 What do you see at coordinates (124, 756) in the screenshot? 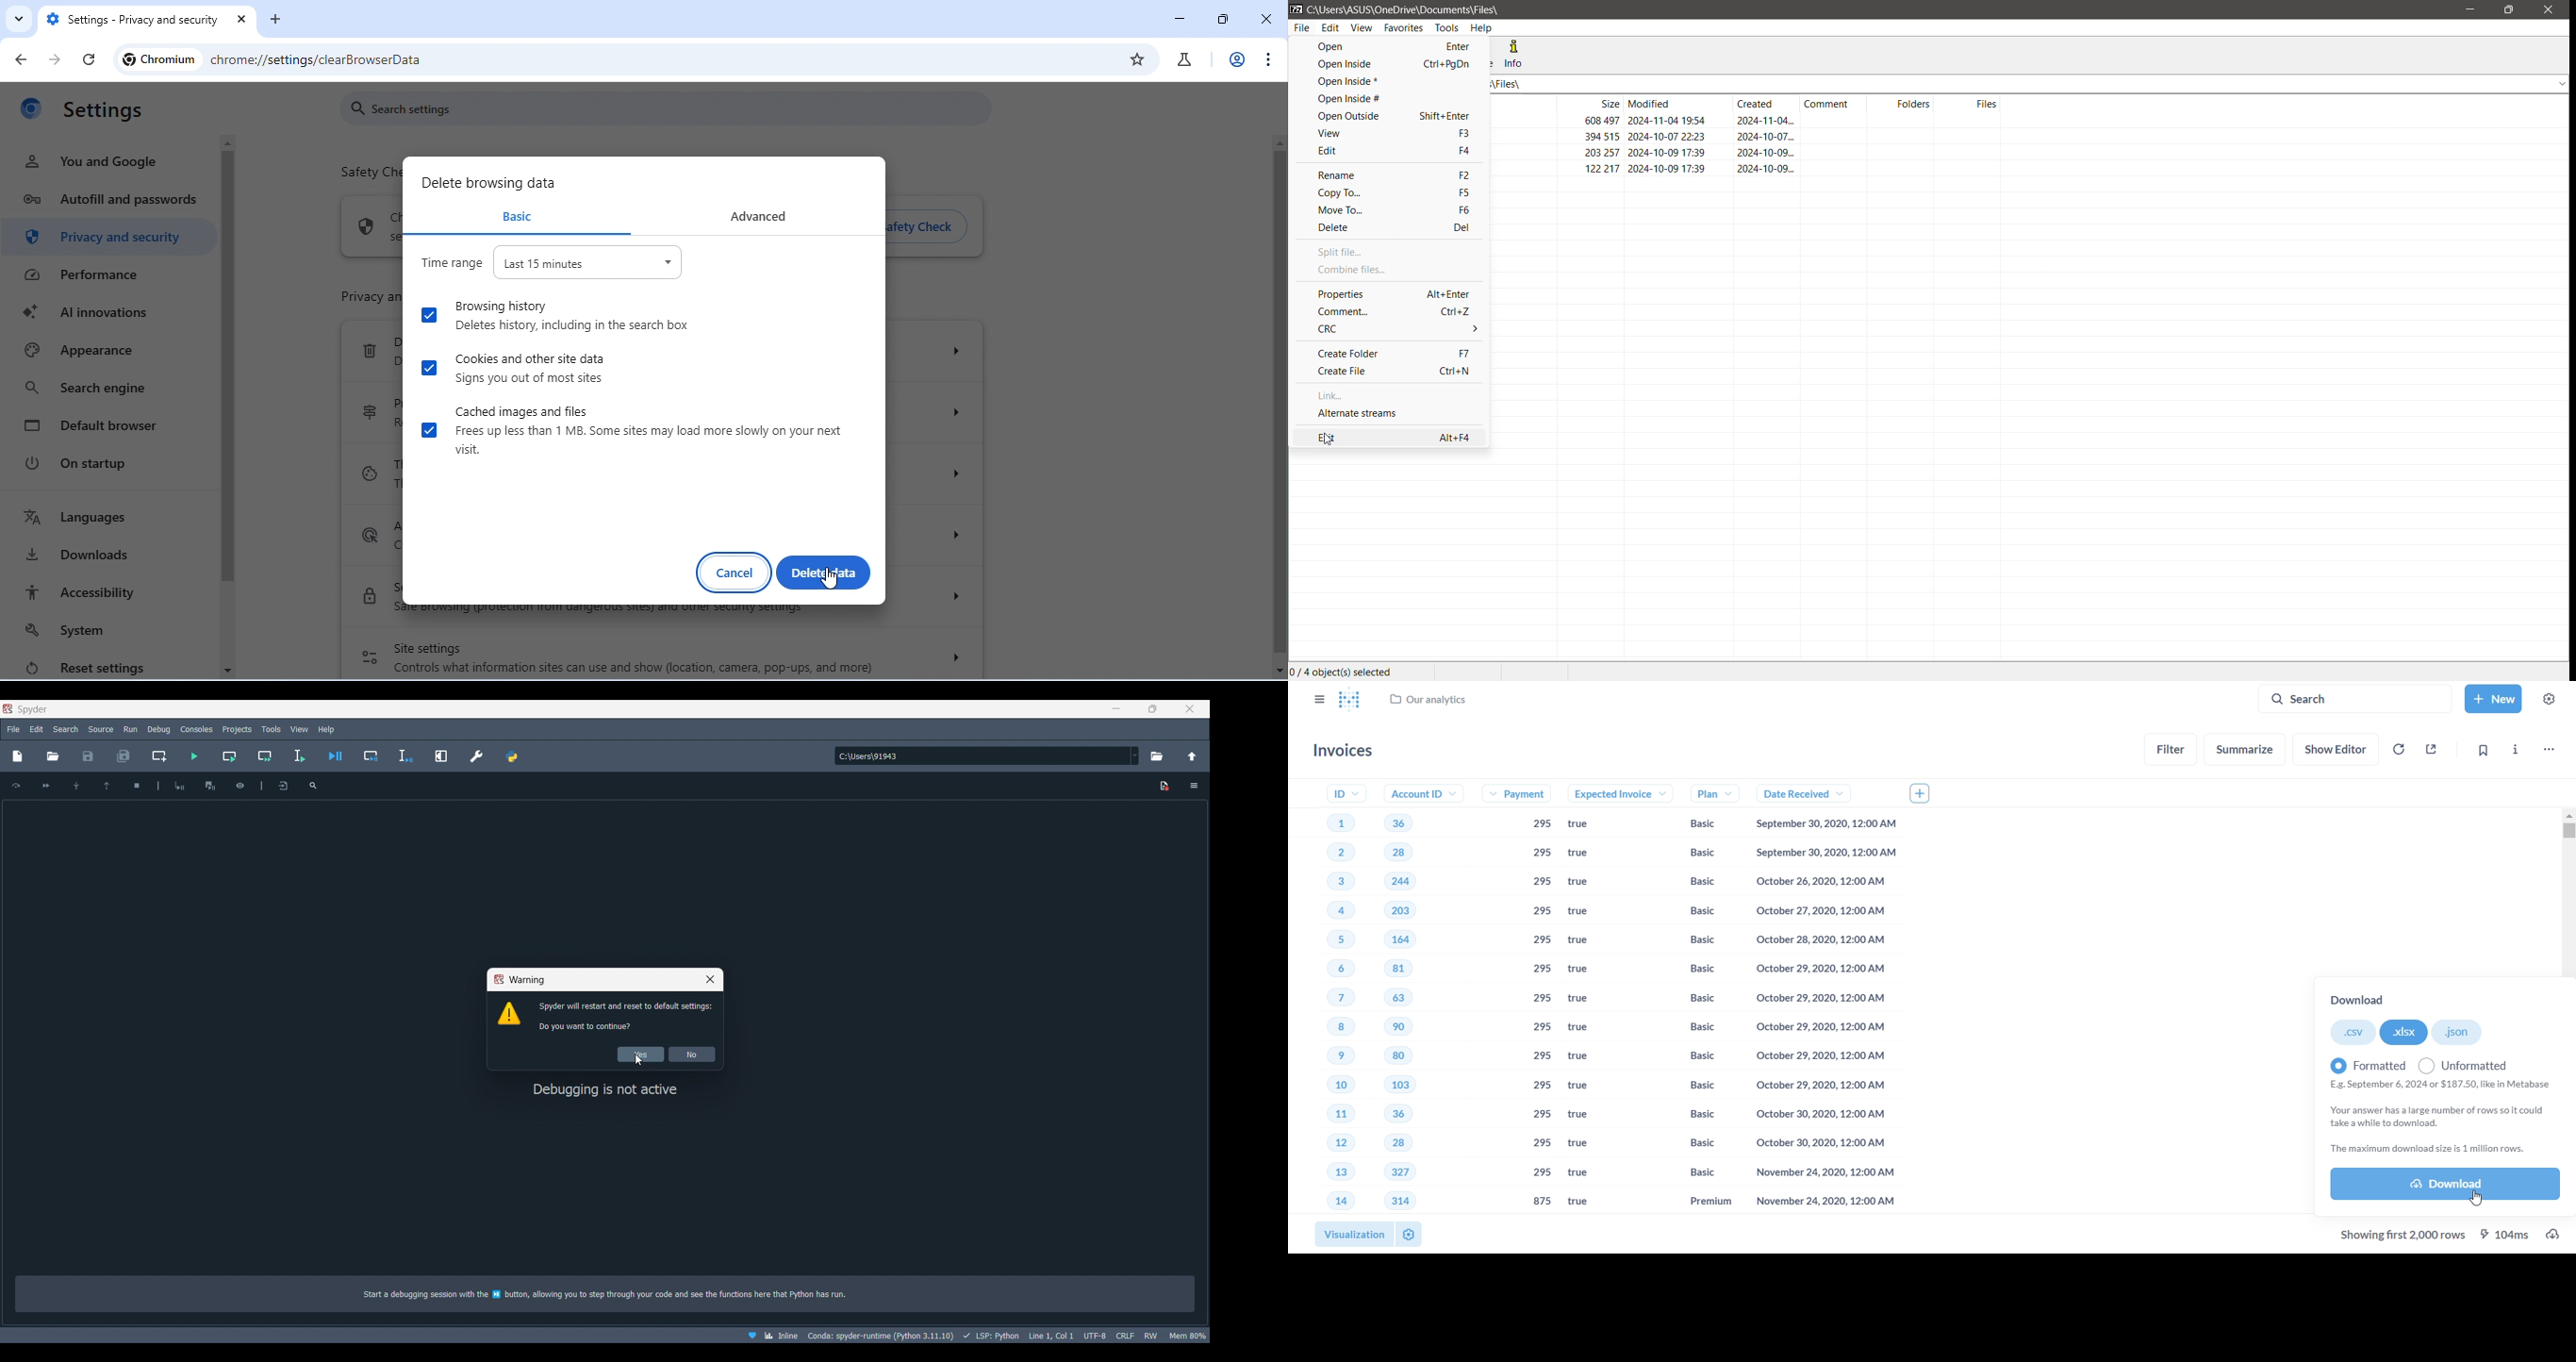
I see `Save all` at bounding box center [124, 756].